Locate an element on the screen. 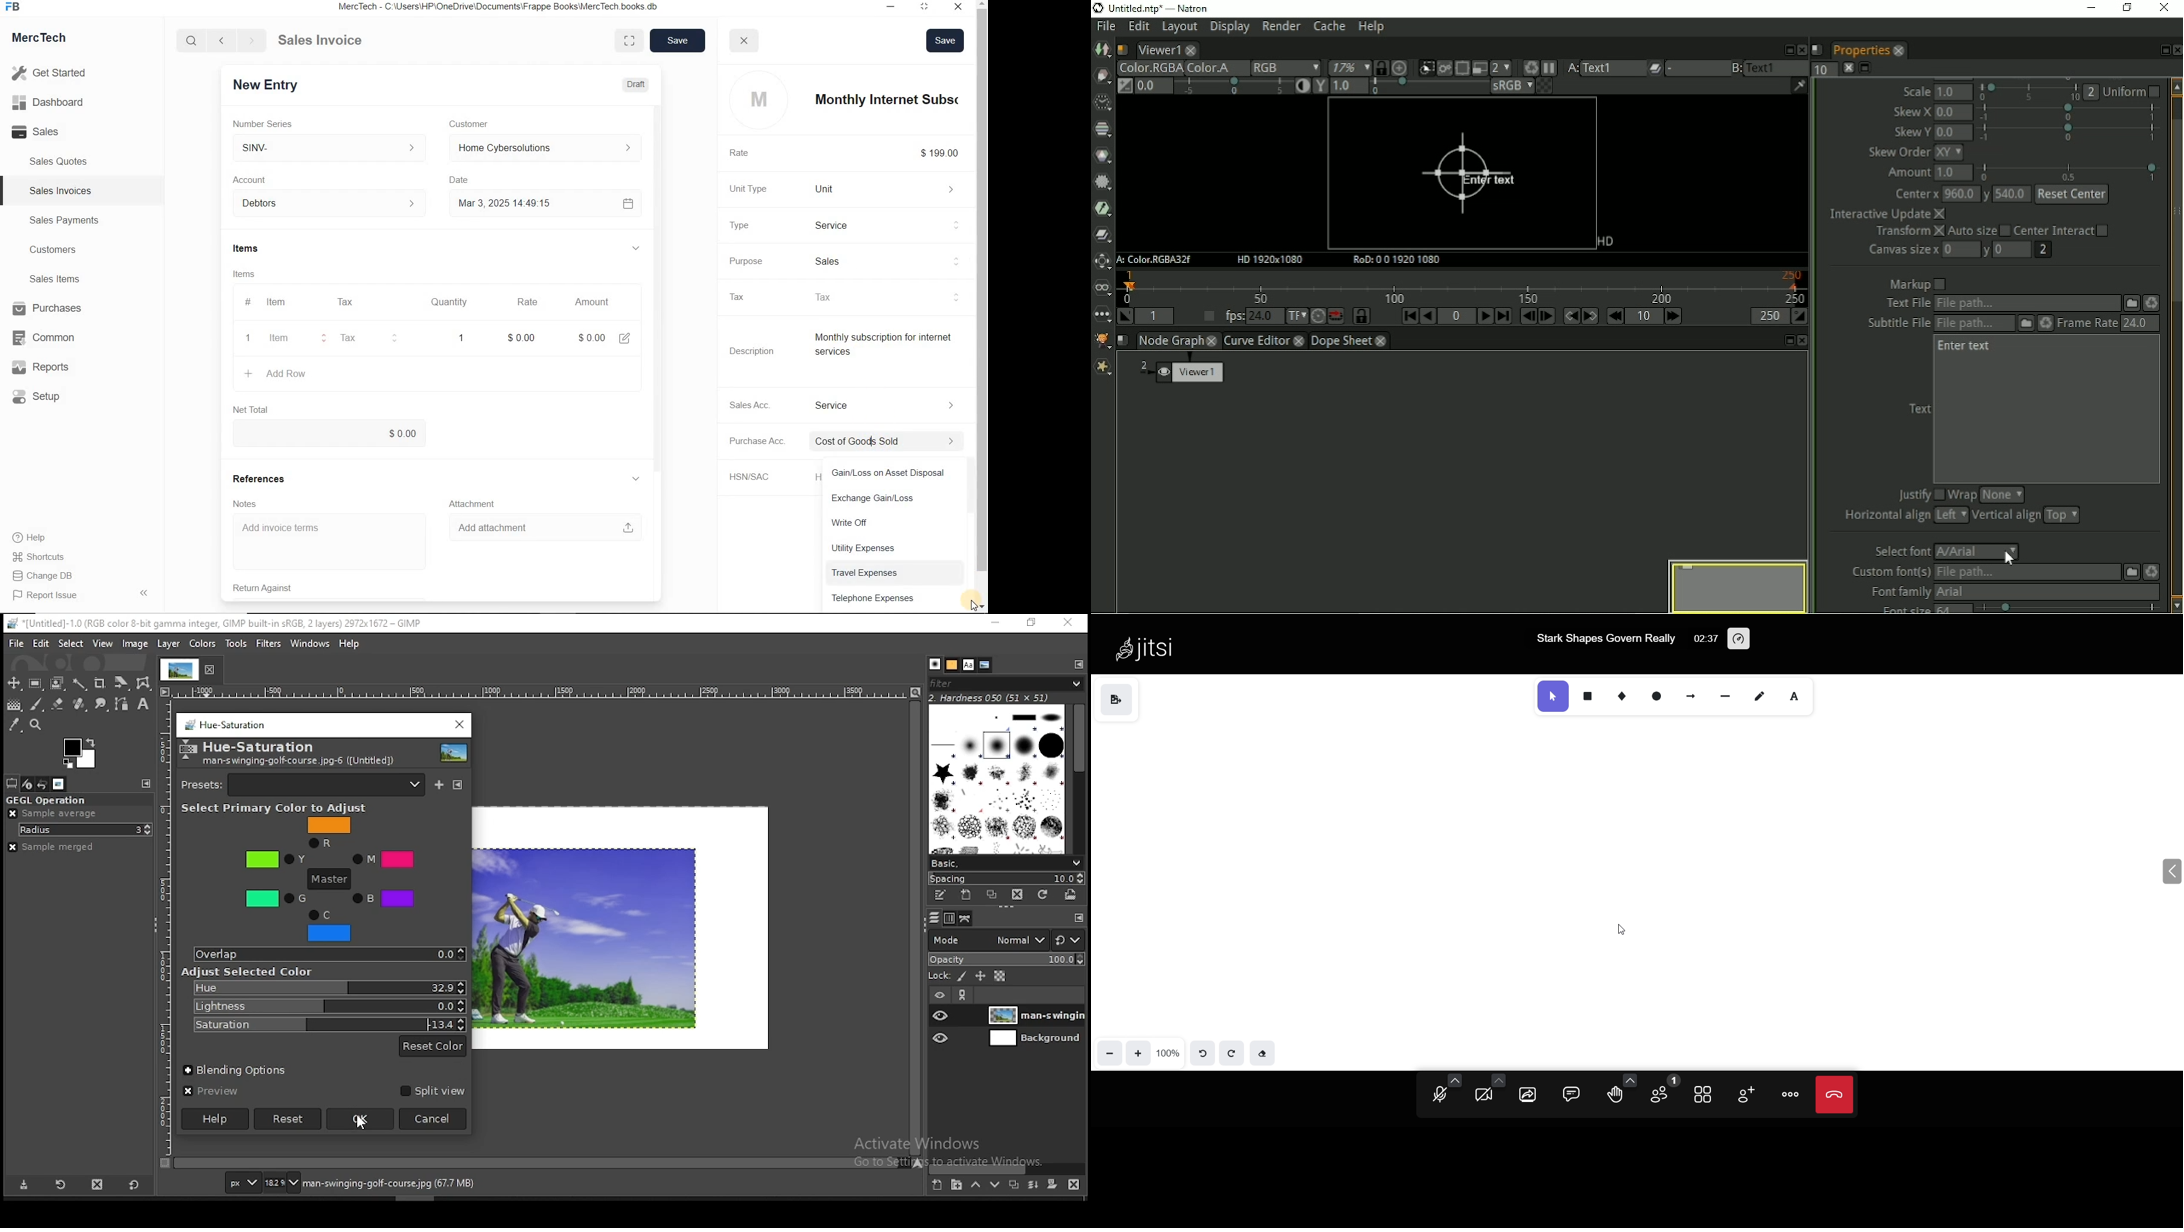 This screenshot has height=1232, width=2184. edit is located at coordinates (41, 643).